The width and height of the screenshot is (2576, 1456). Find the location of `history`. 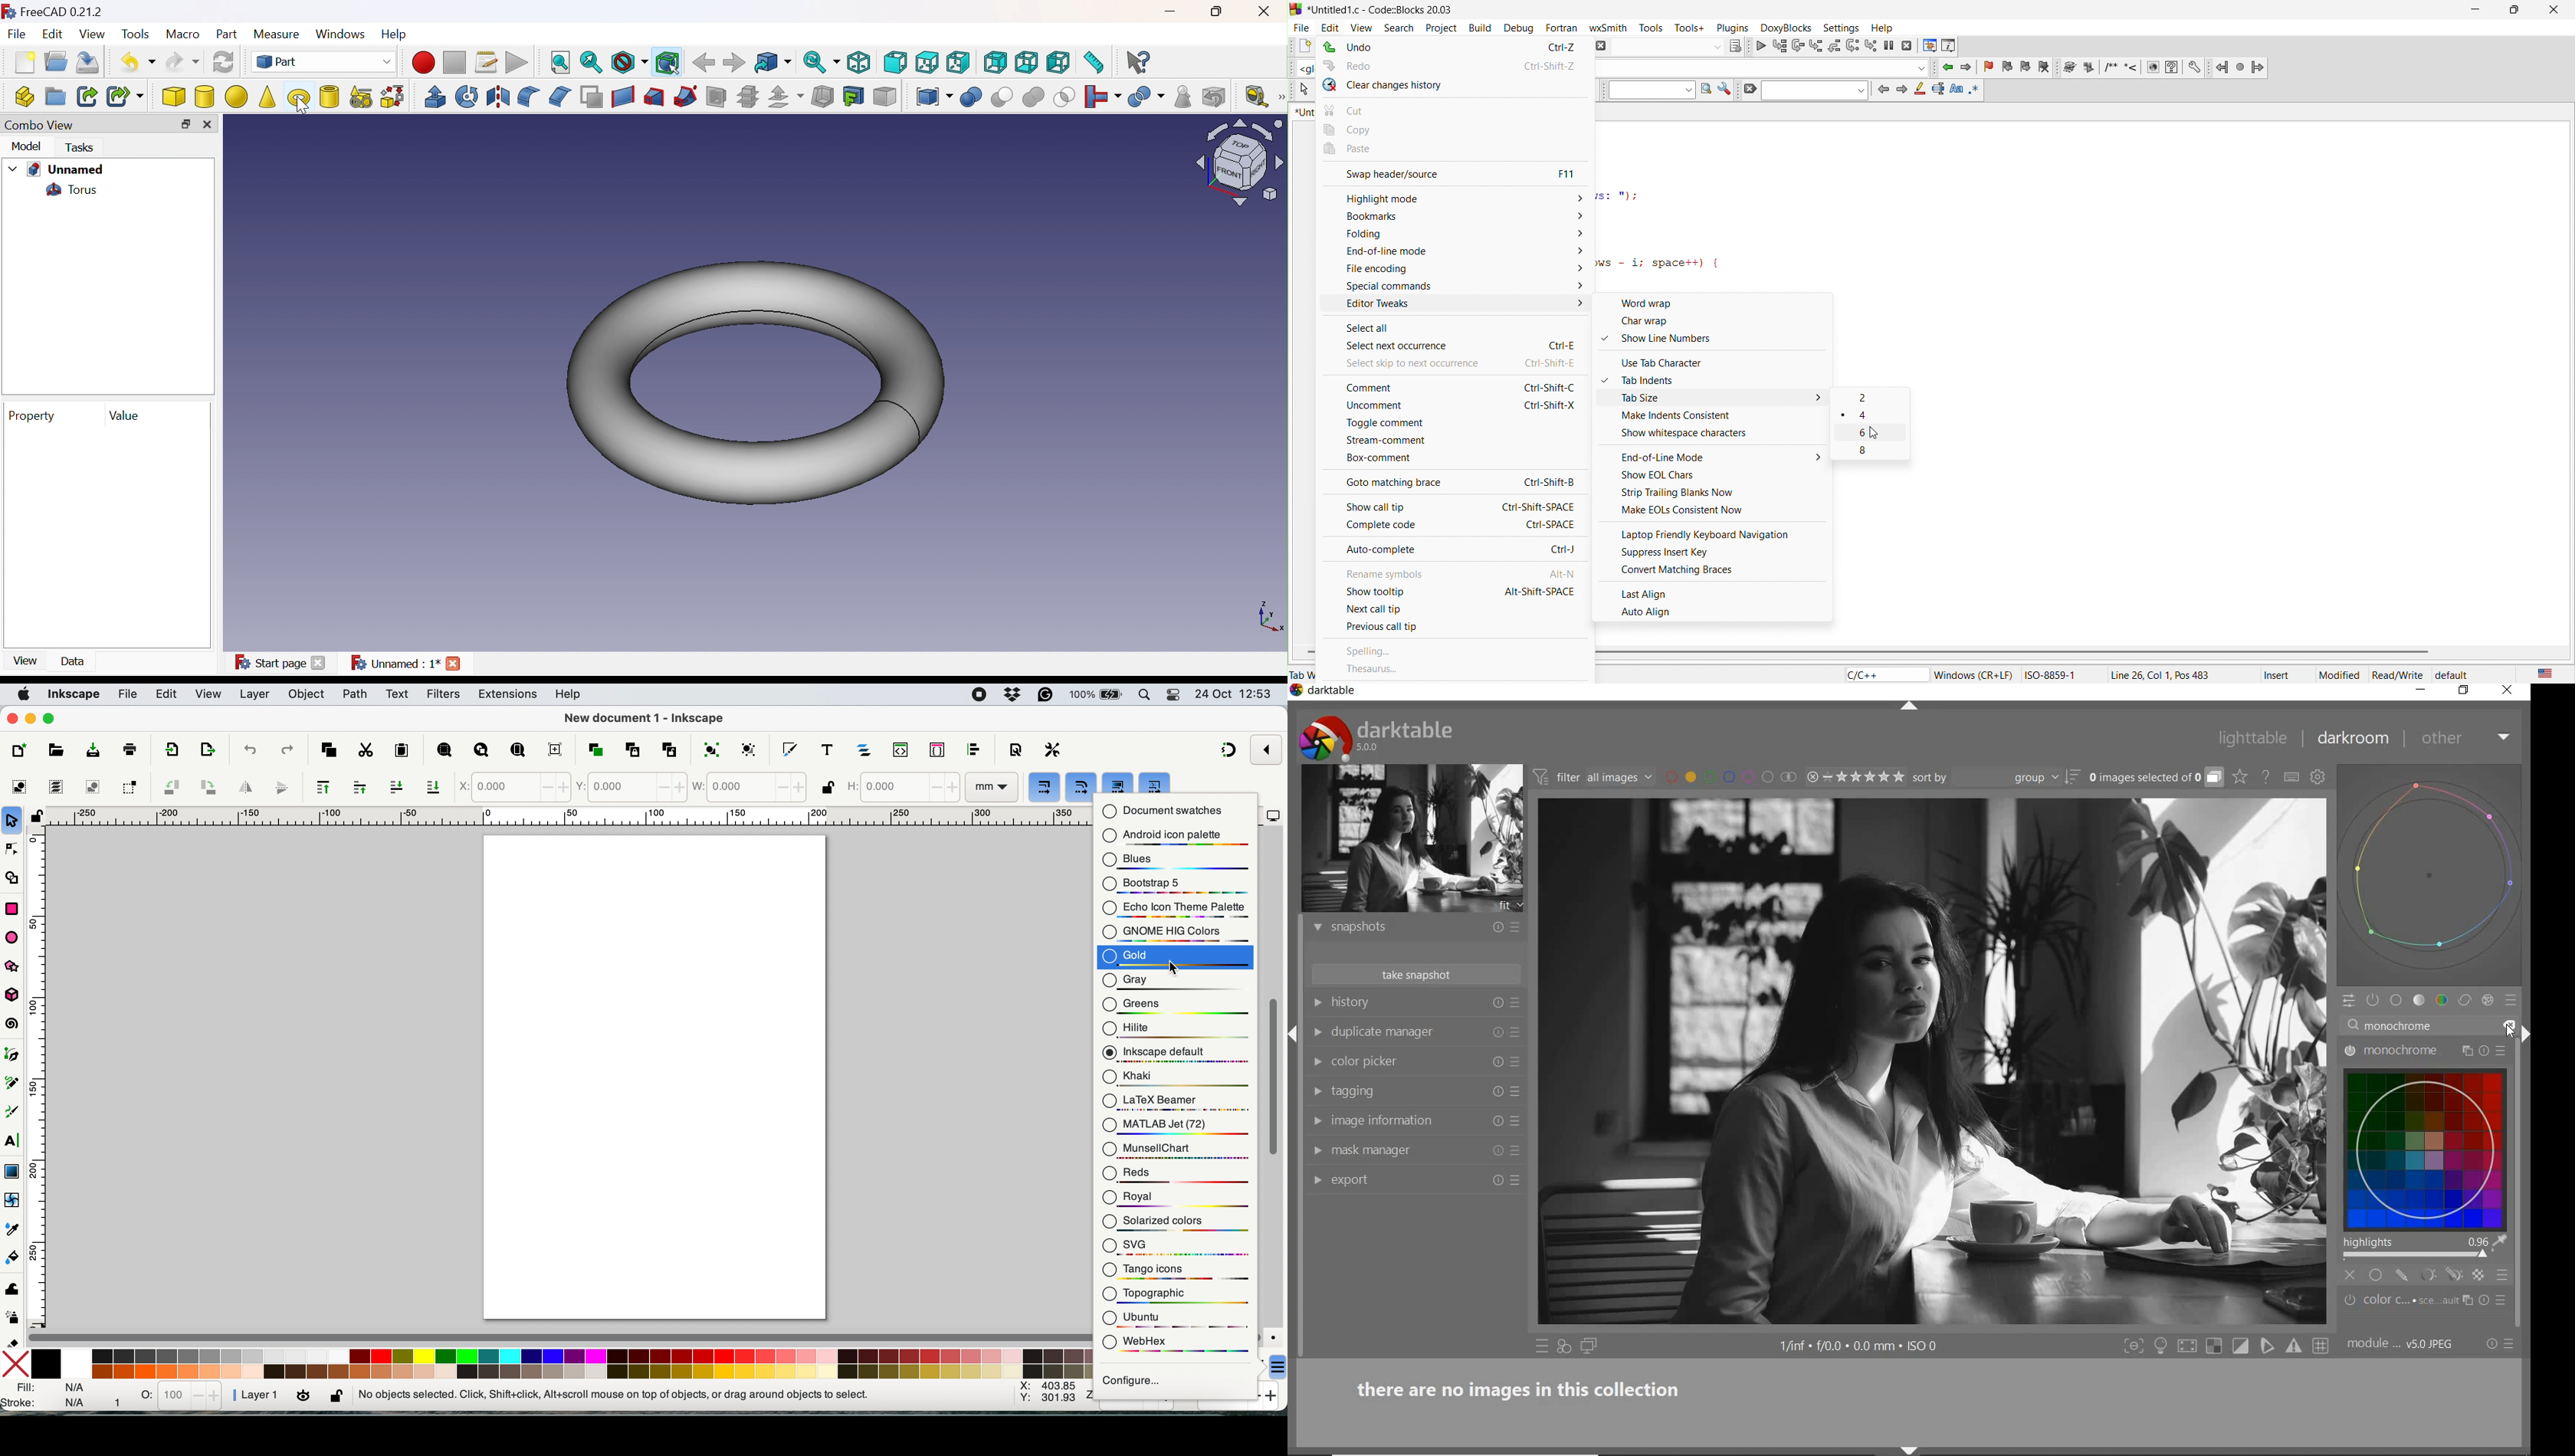

history is located at coordinates (1407, 1003).